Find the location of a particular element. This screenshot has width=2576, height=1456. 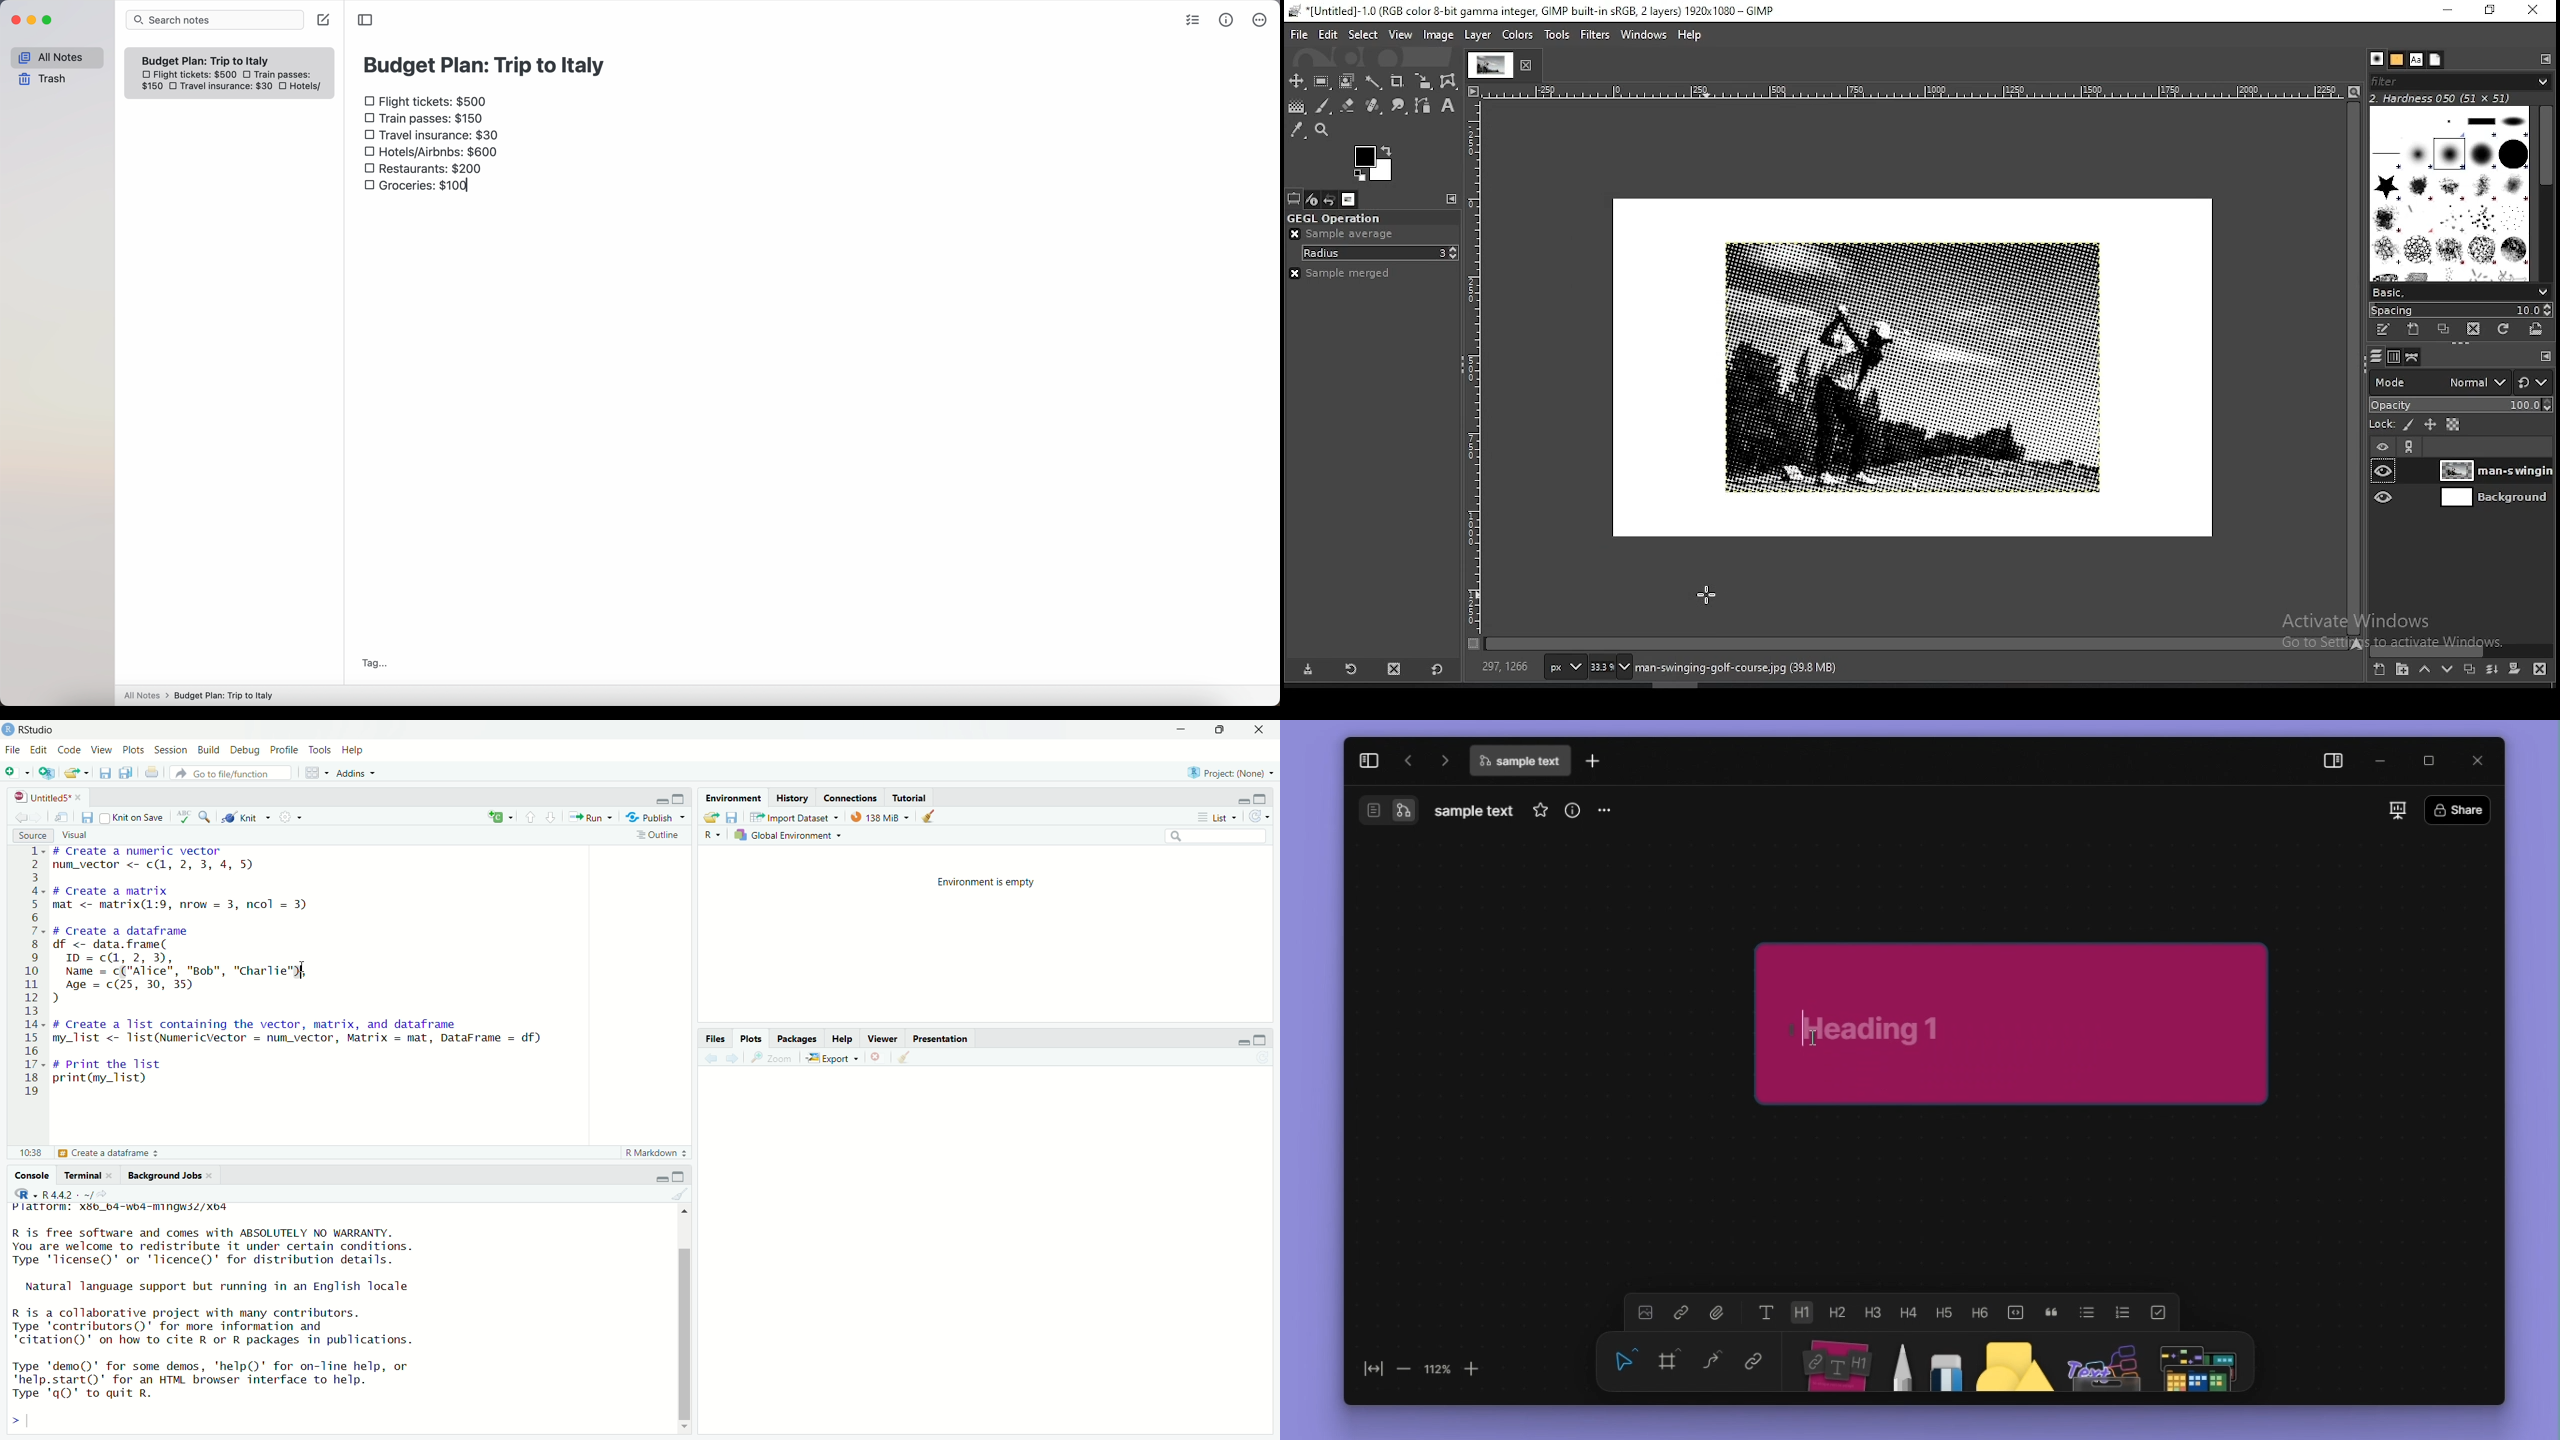

scroll bar is located at coordinates (2541, 193).